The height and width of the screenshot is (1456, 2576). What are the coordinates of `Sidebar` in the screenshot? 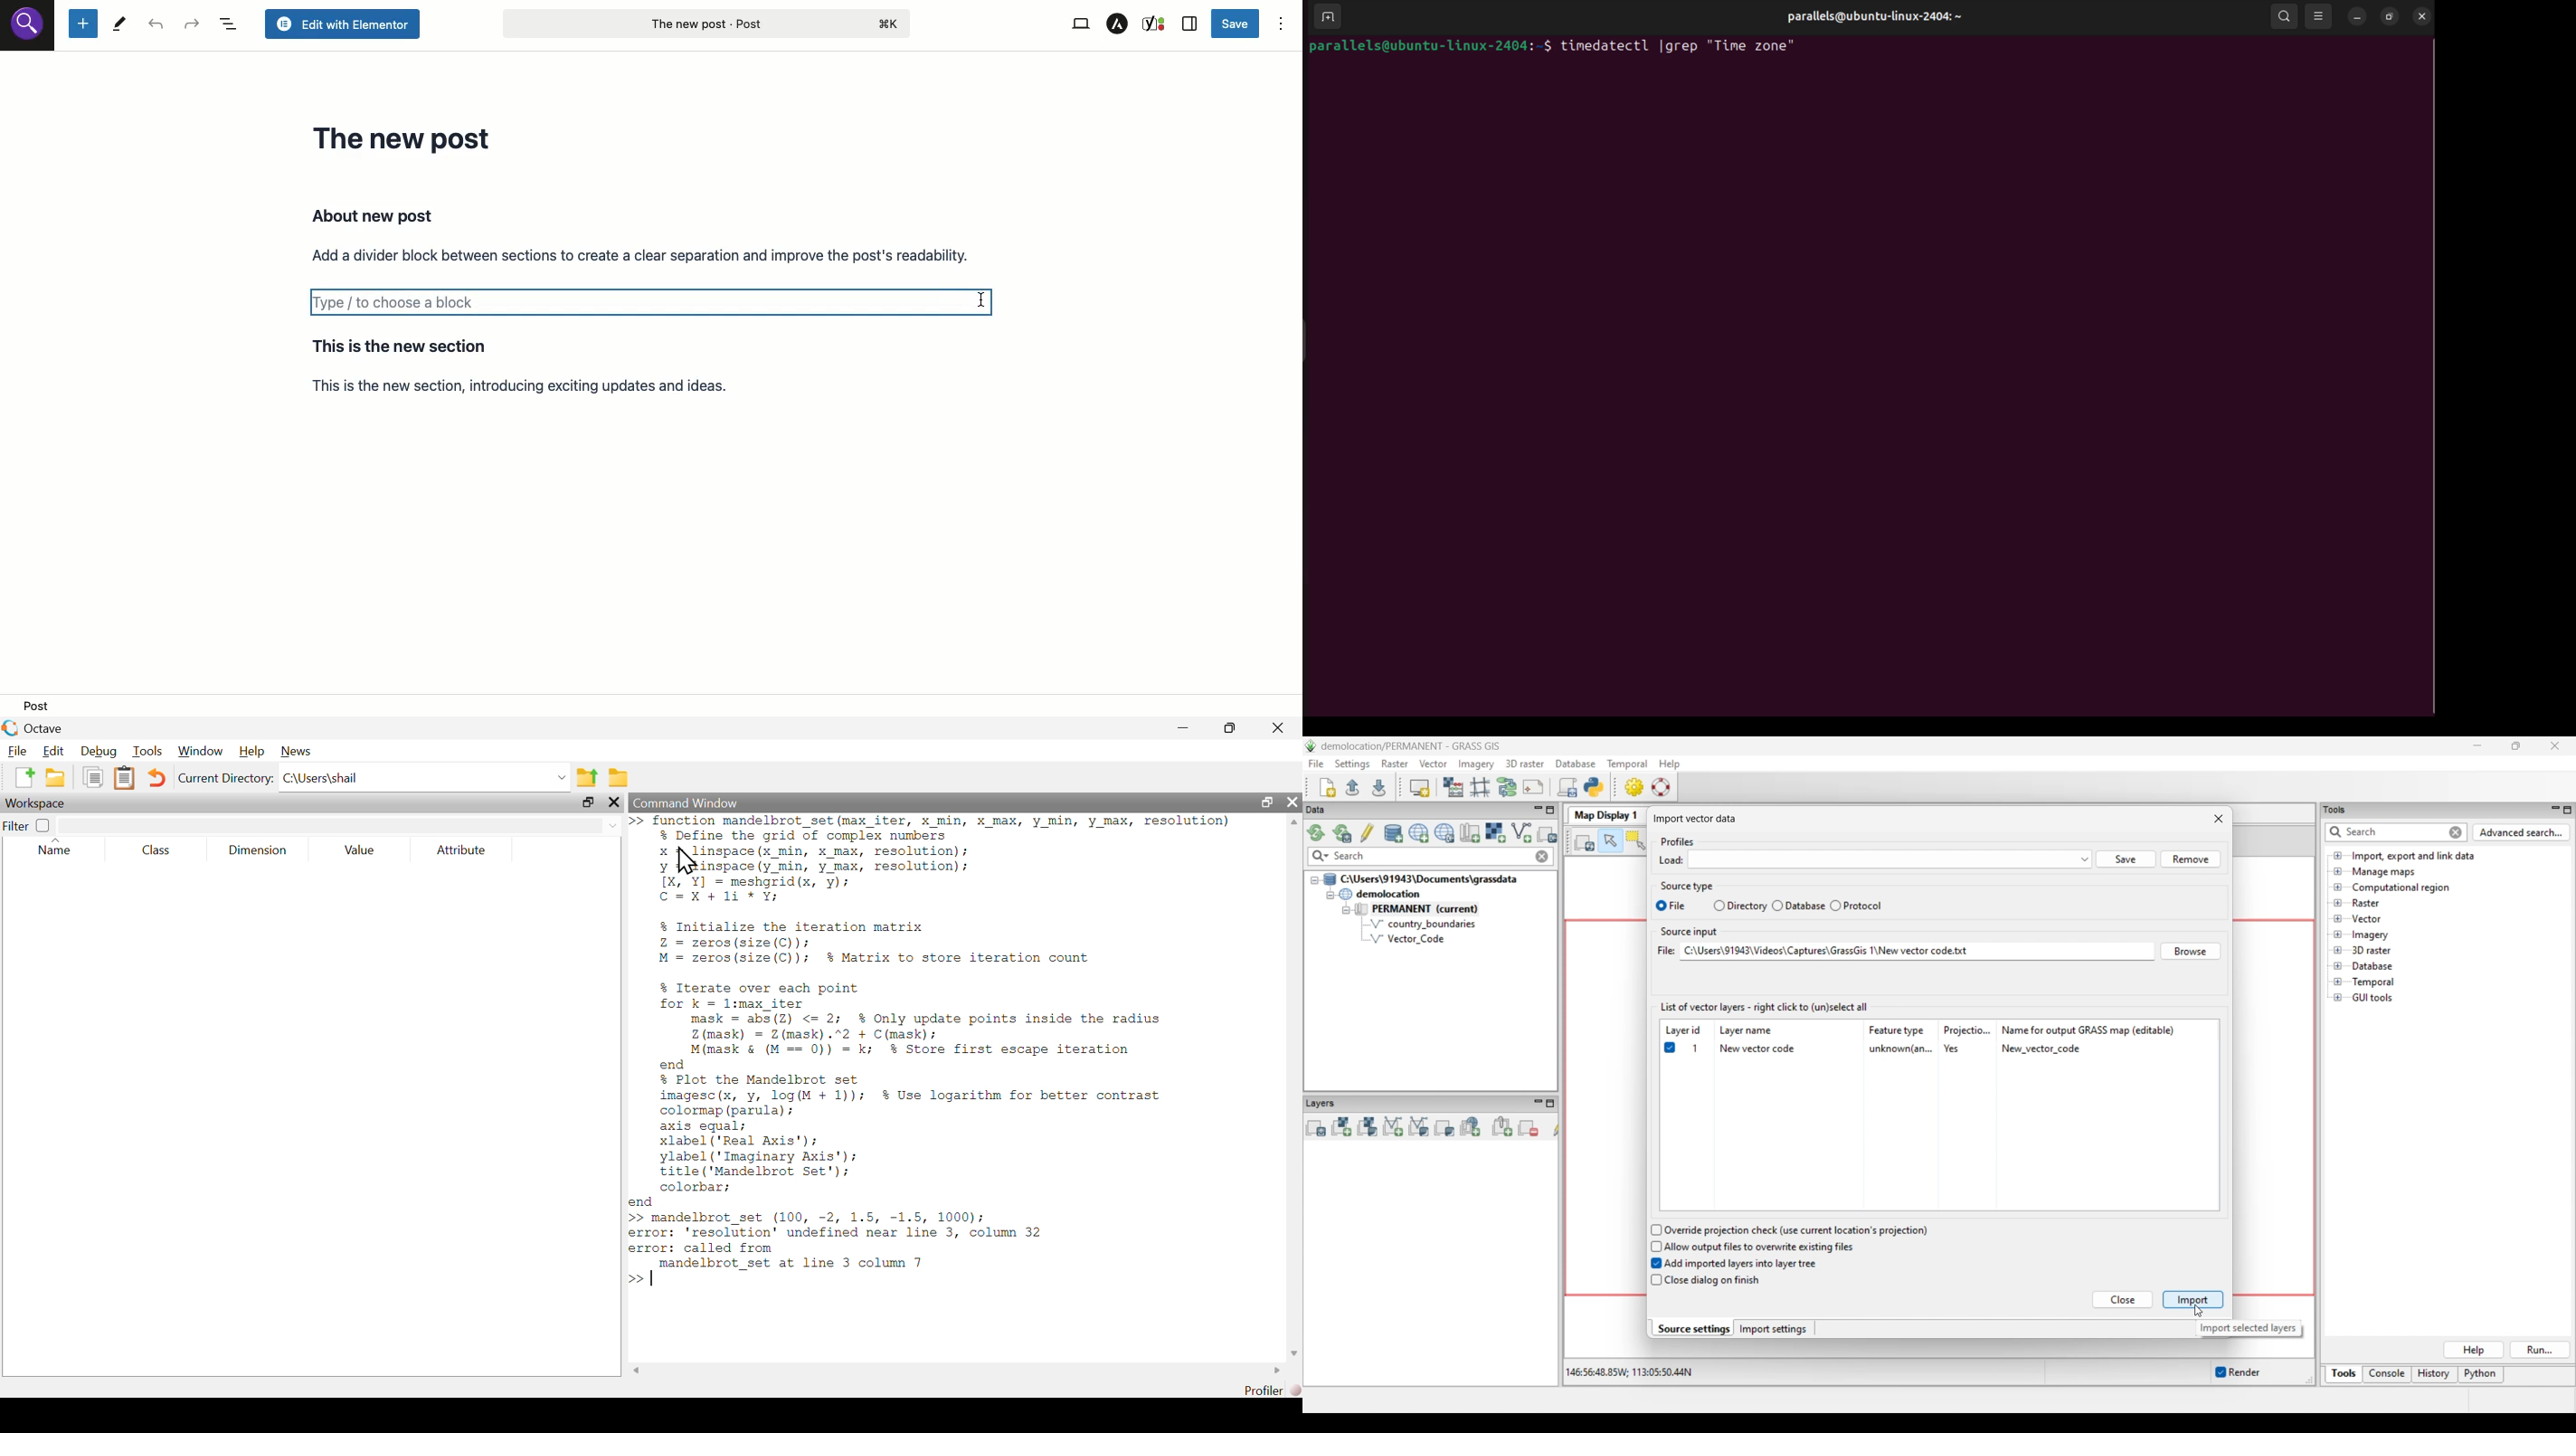 It's located at (1190, 24).